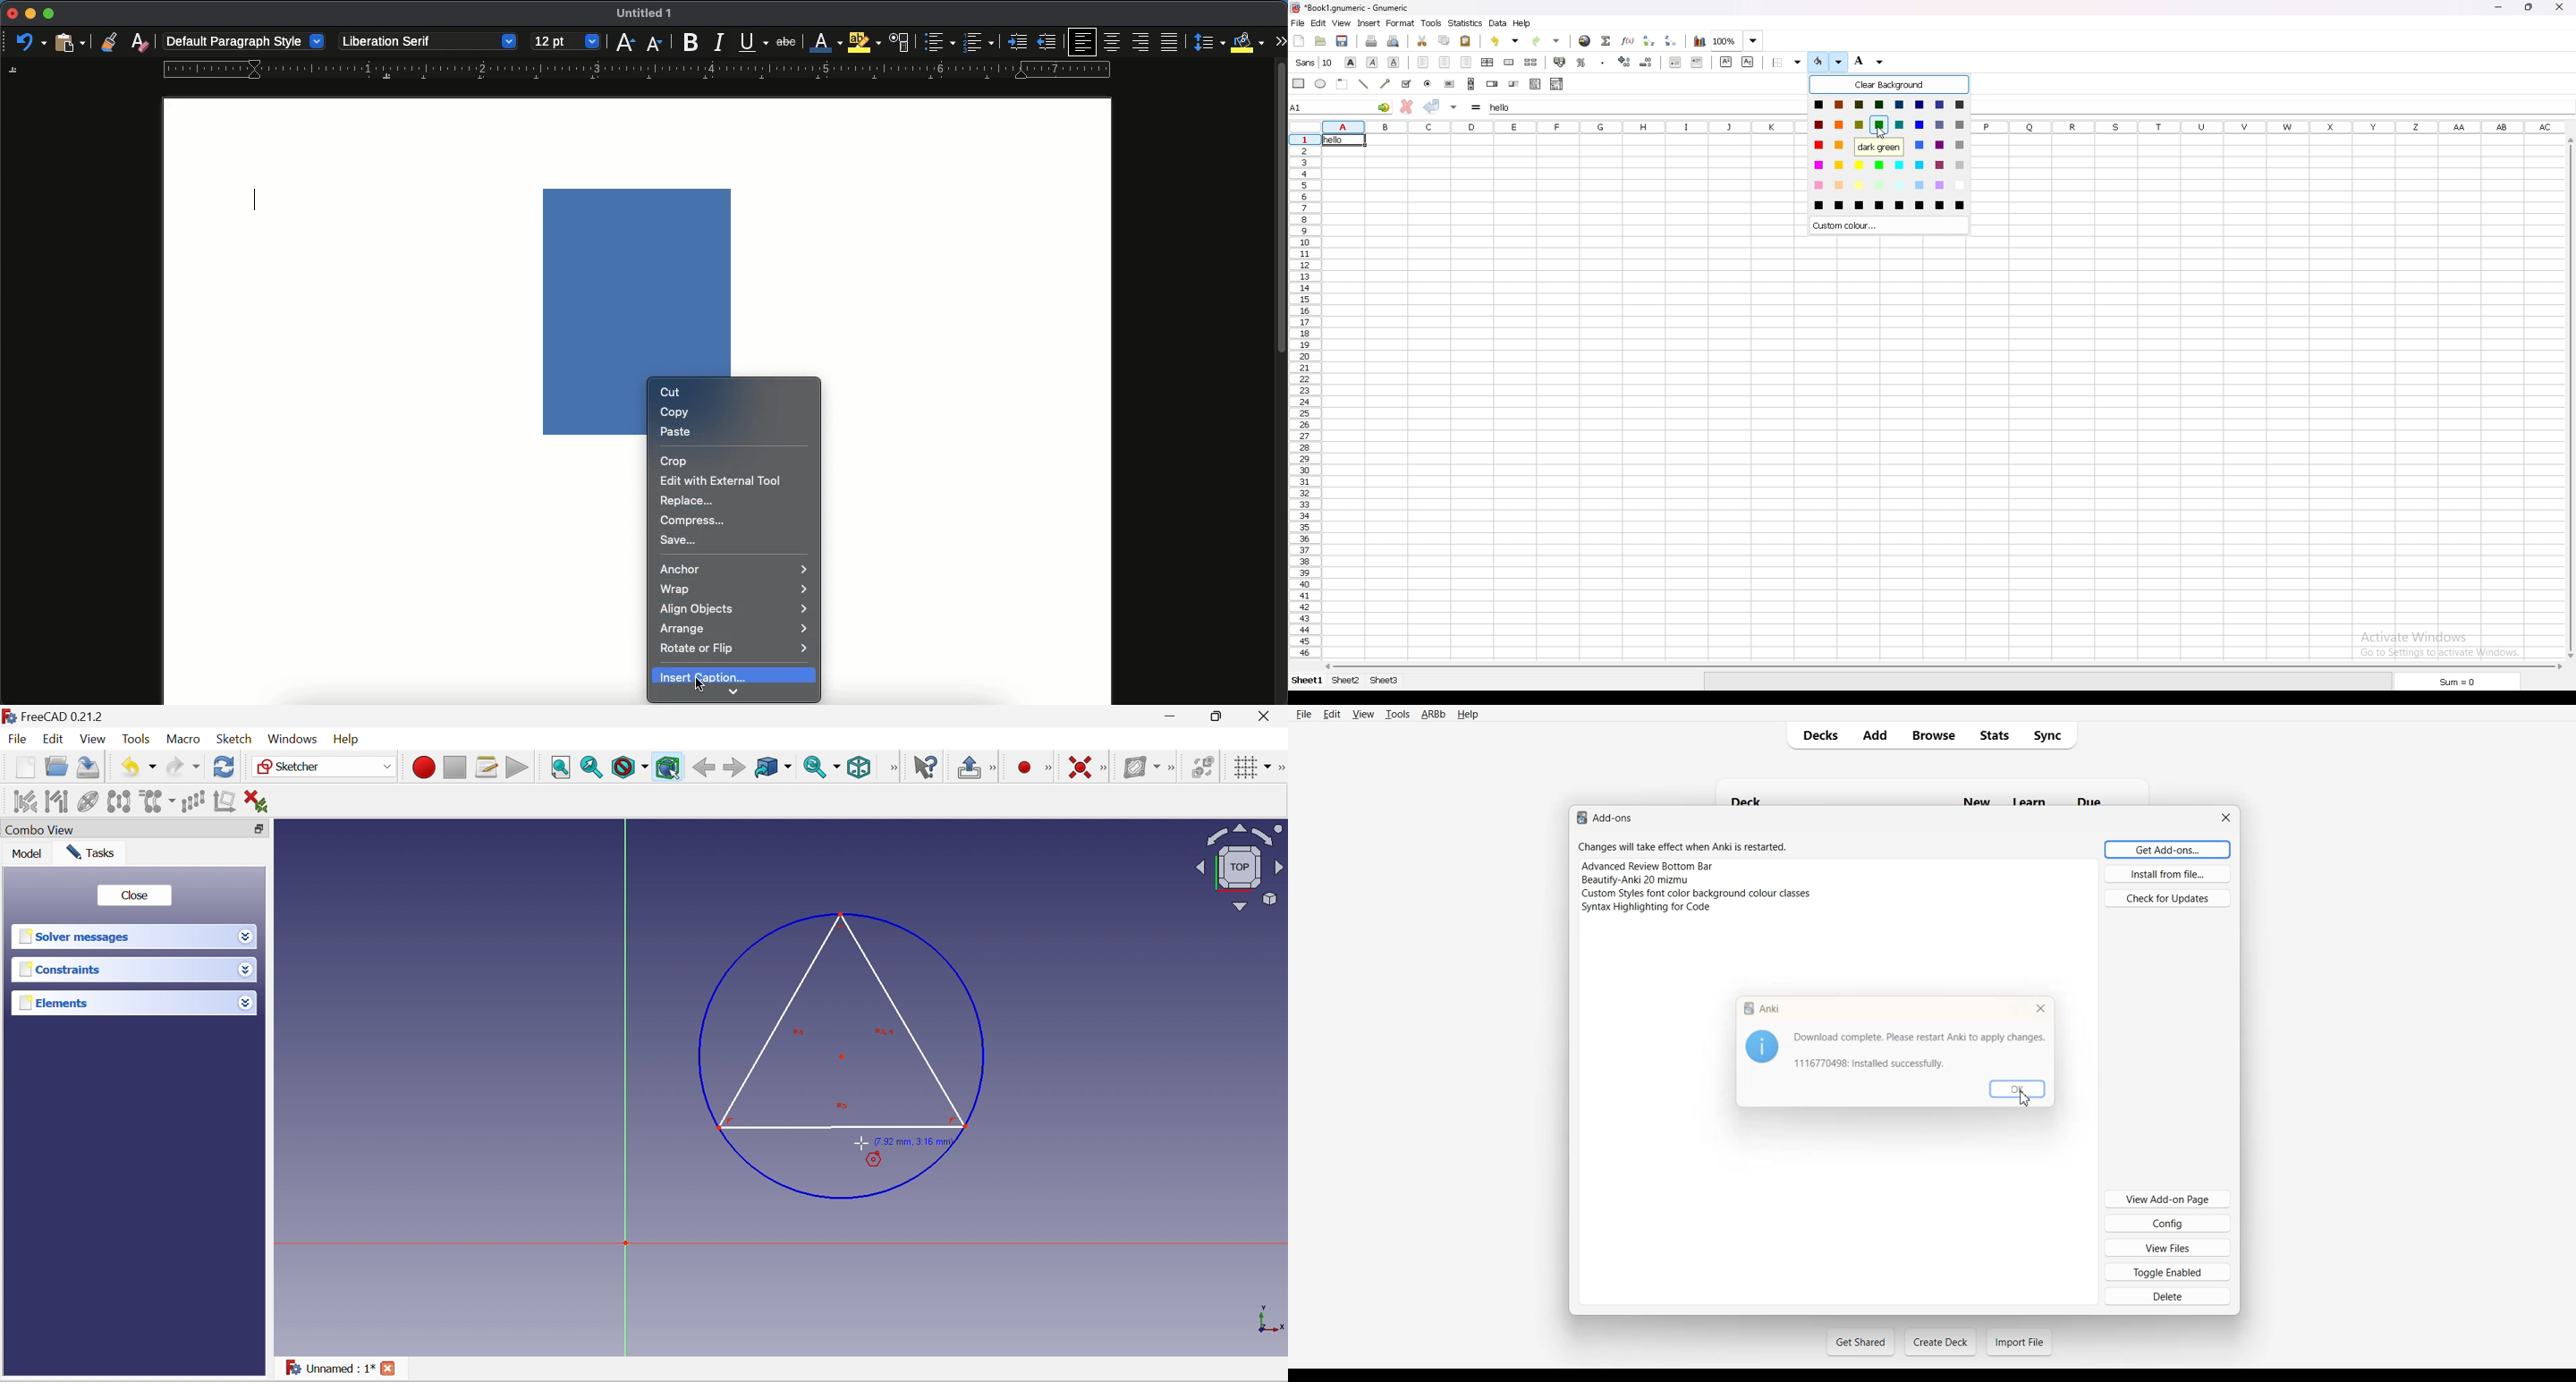  I want to click on redo, so click(1546, 41).